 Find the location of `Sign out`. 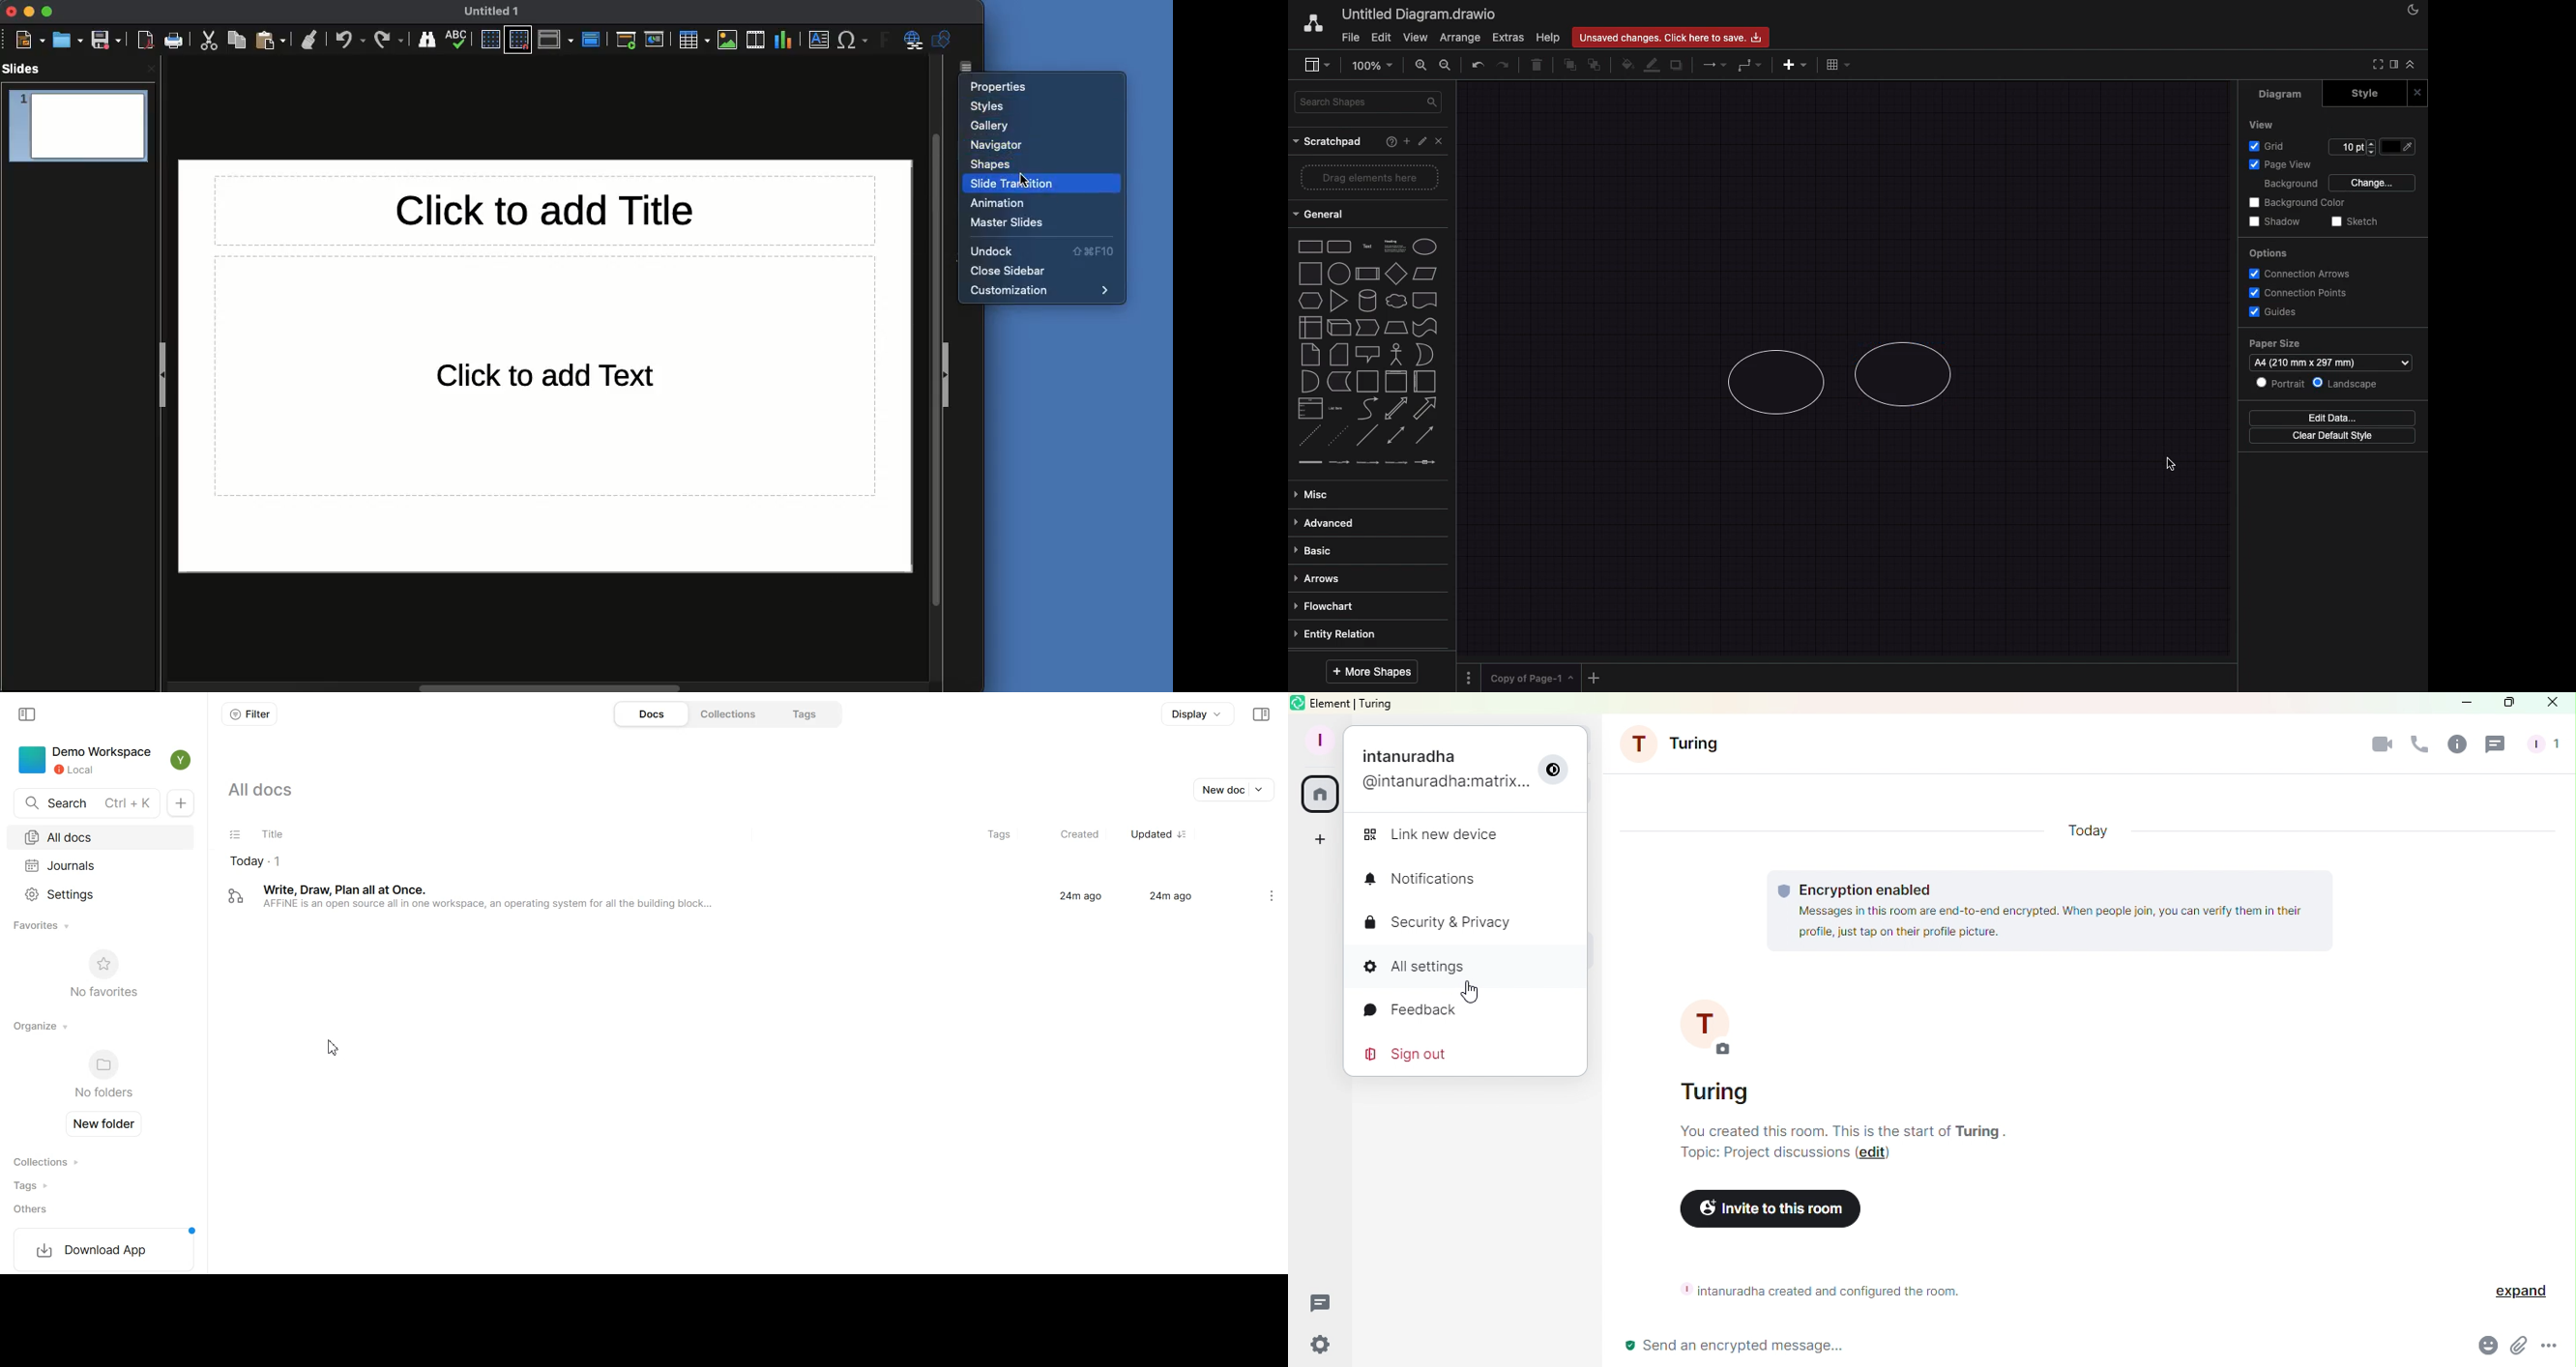

Sign out is located at coordinates (1402, 1053).